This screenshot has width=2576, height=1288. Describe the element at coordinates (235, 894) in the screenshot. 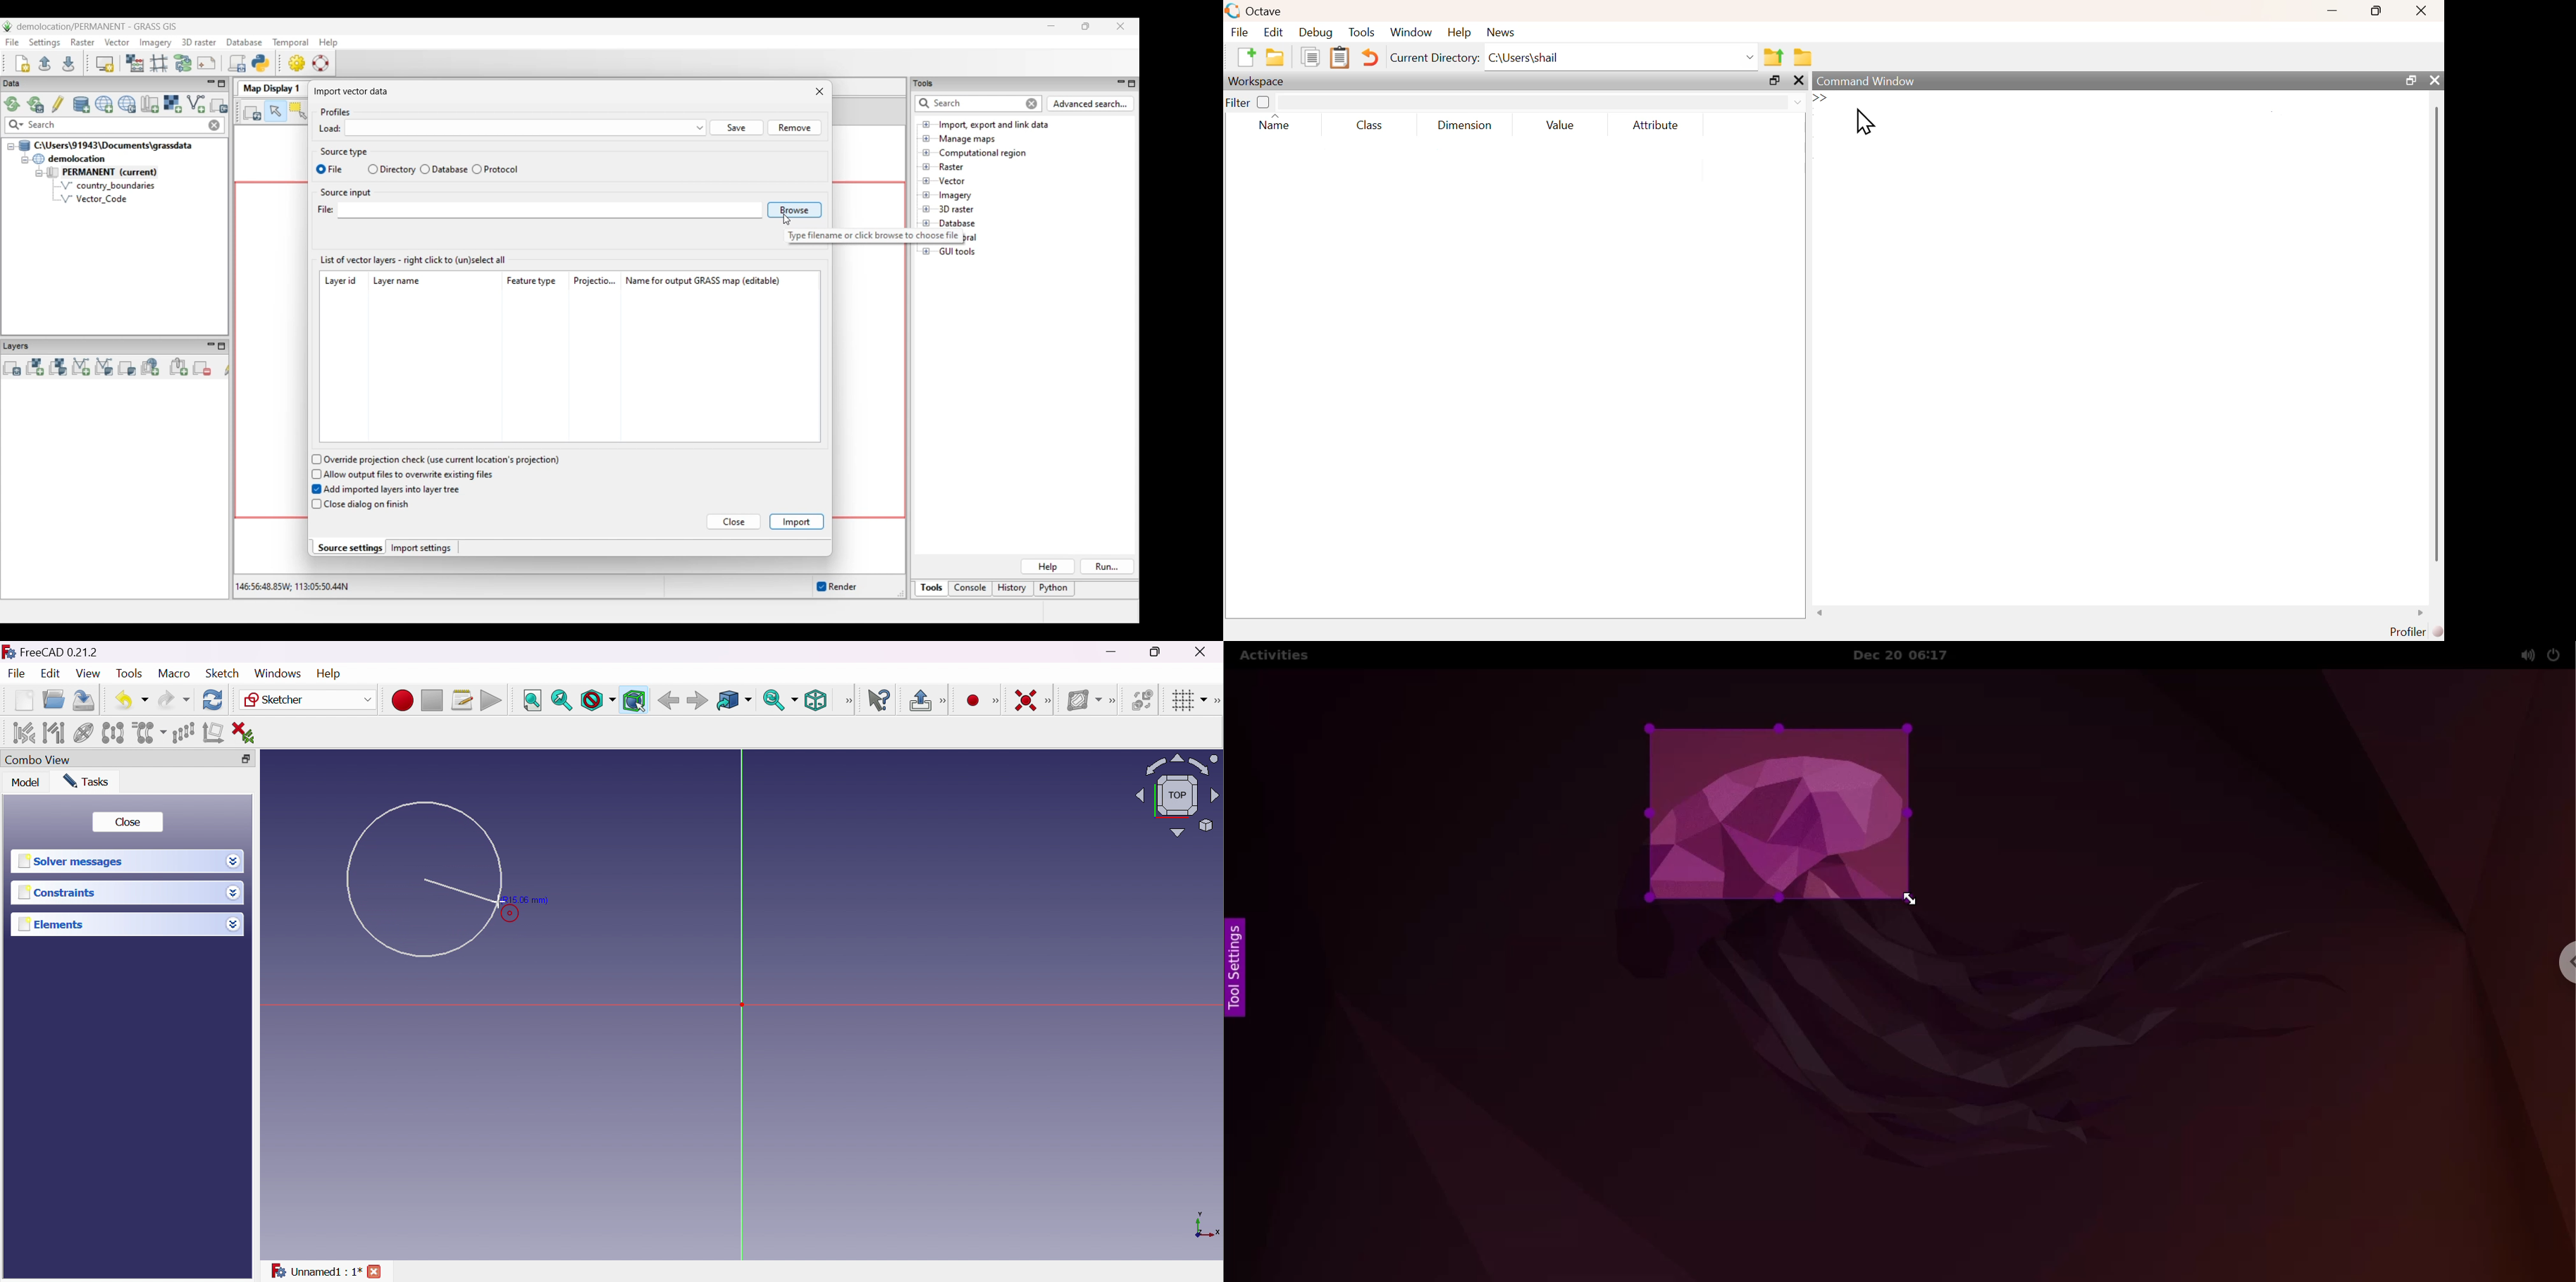

I see `Drop` at that location.